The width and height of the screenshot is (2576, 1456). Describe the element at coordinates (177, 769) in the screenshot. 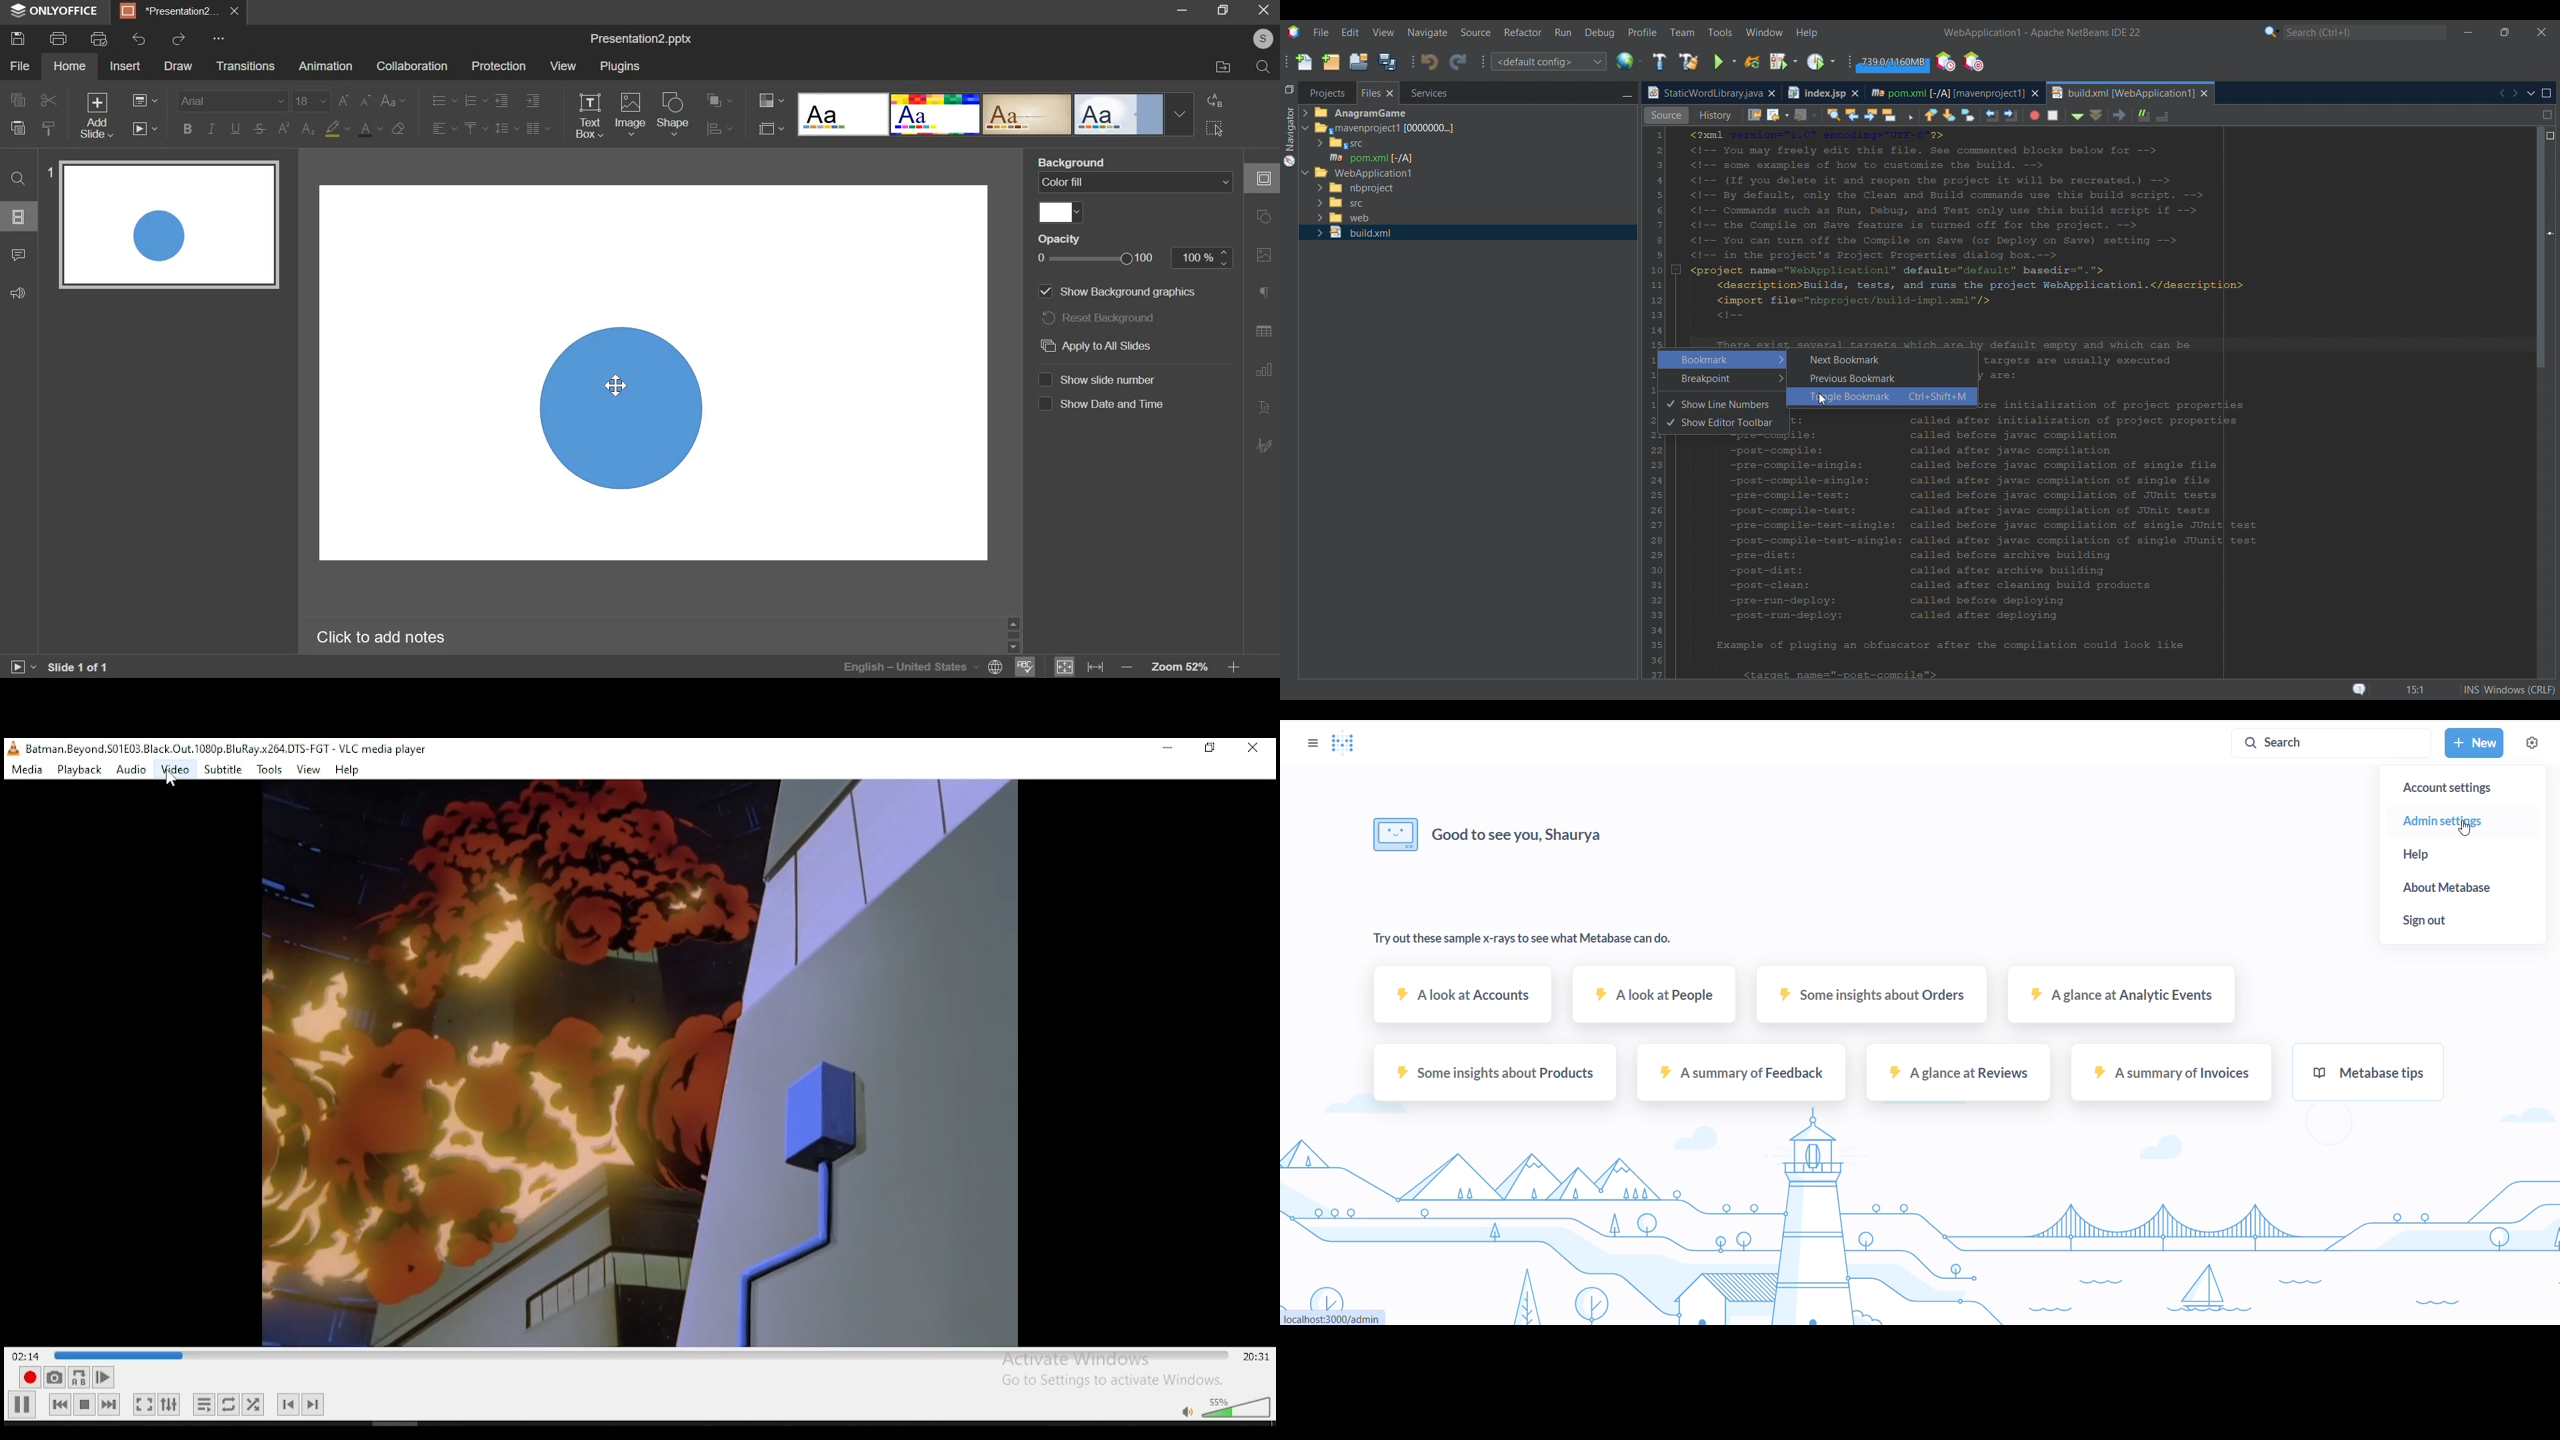

I see `video` at that location.